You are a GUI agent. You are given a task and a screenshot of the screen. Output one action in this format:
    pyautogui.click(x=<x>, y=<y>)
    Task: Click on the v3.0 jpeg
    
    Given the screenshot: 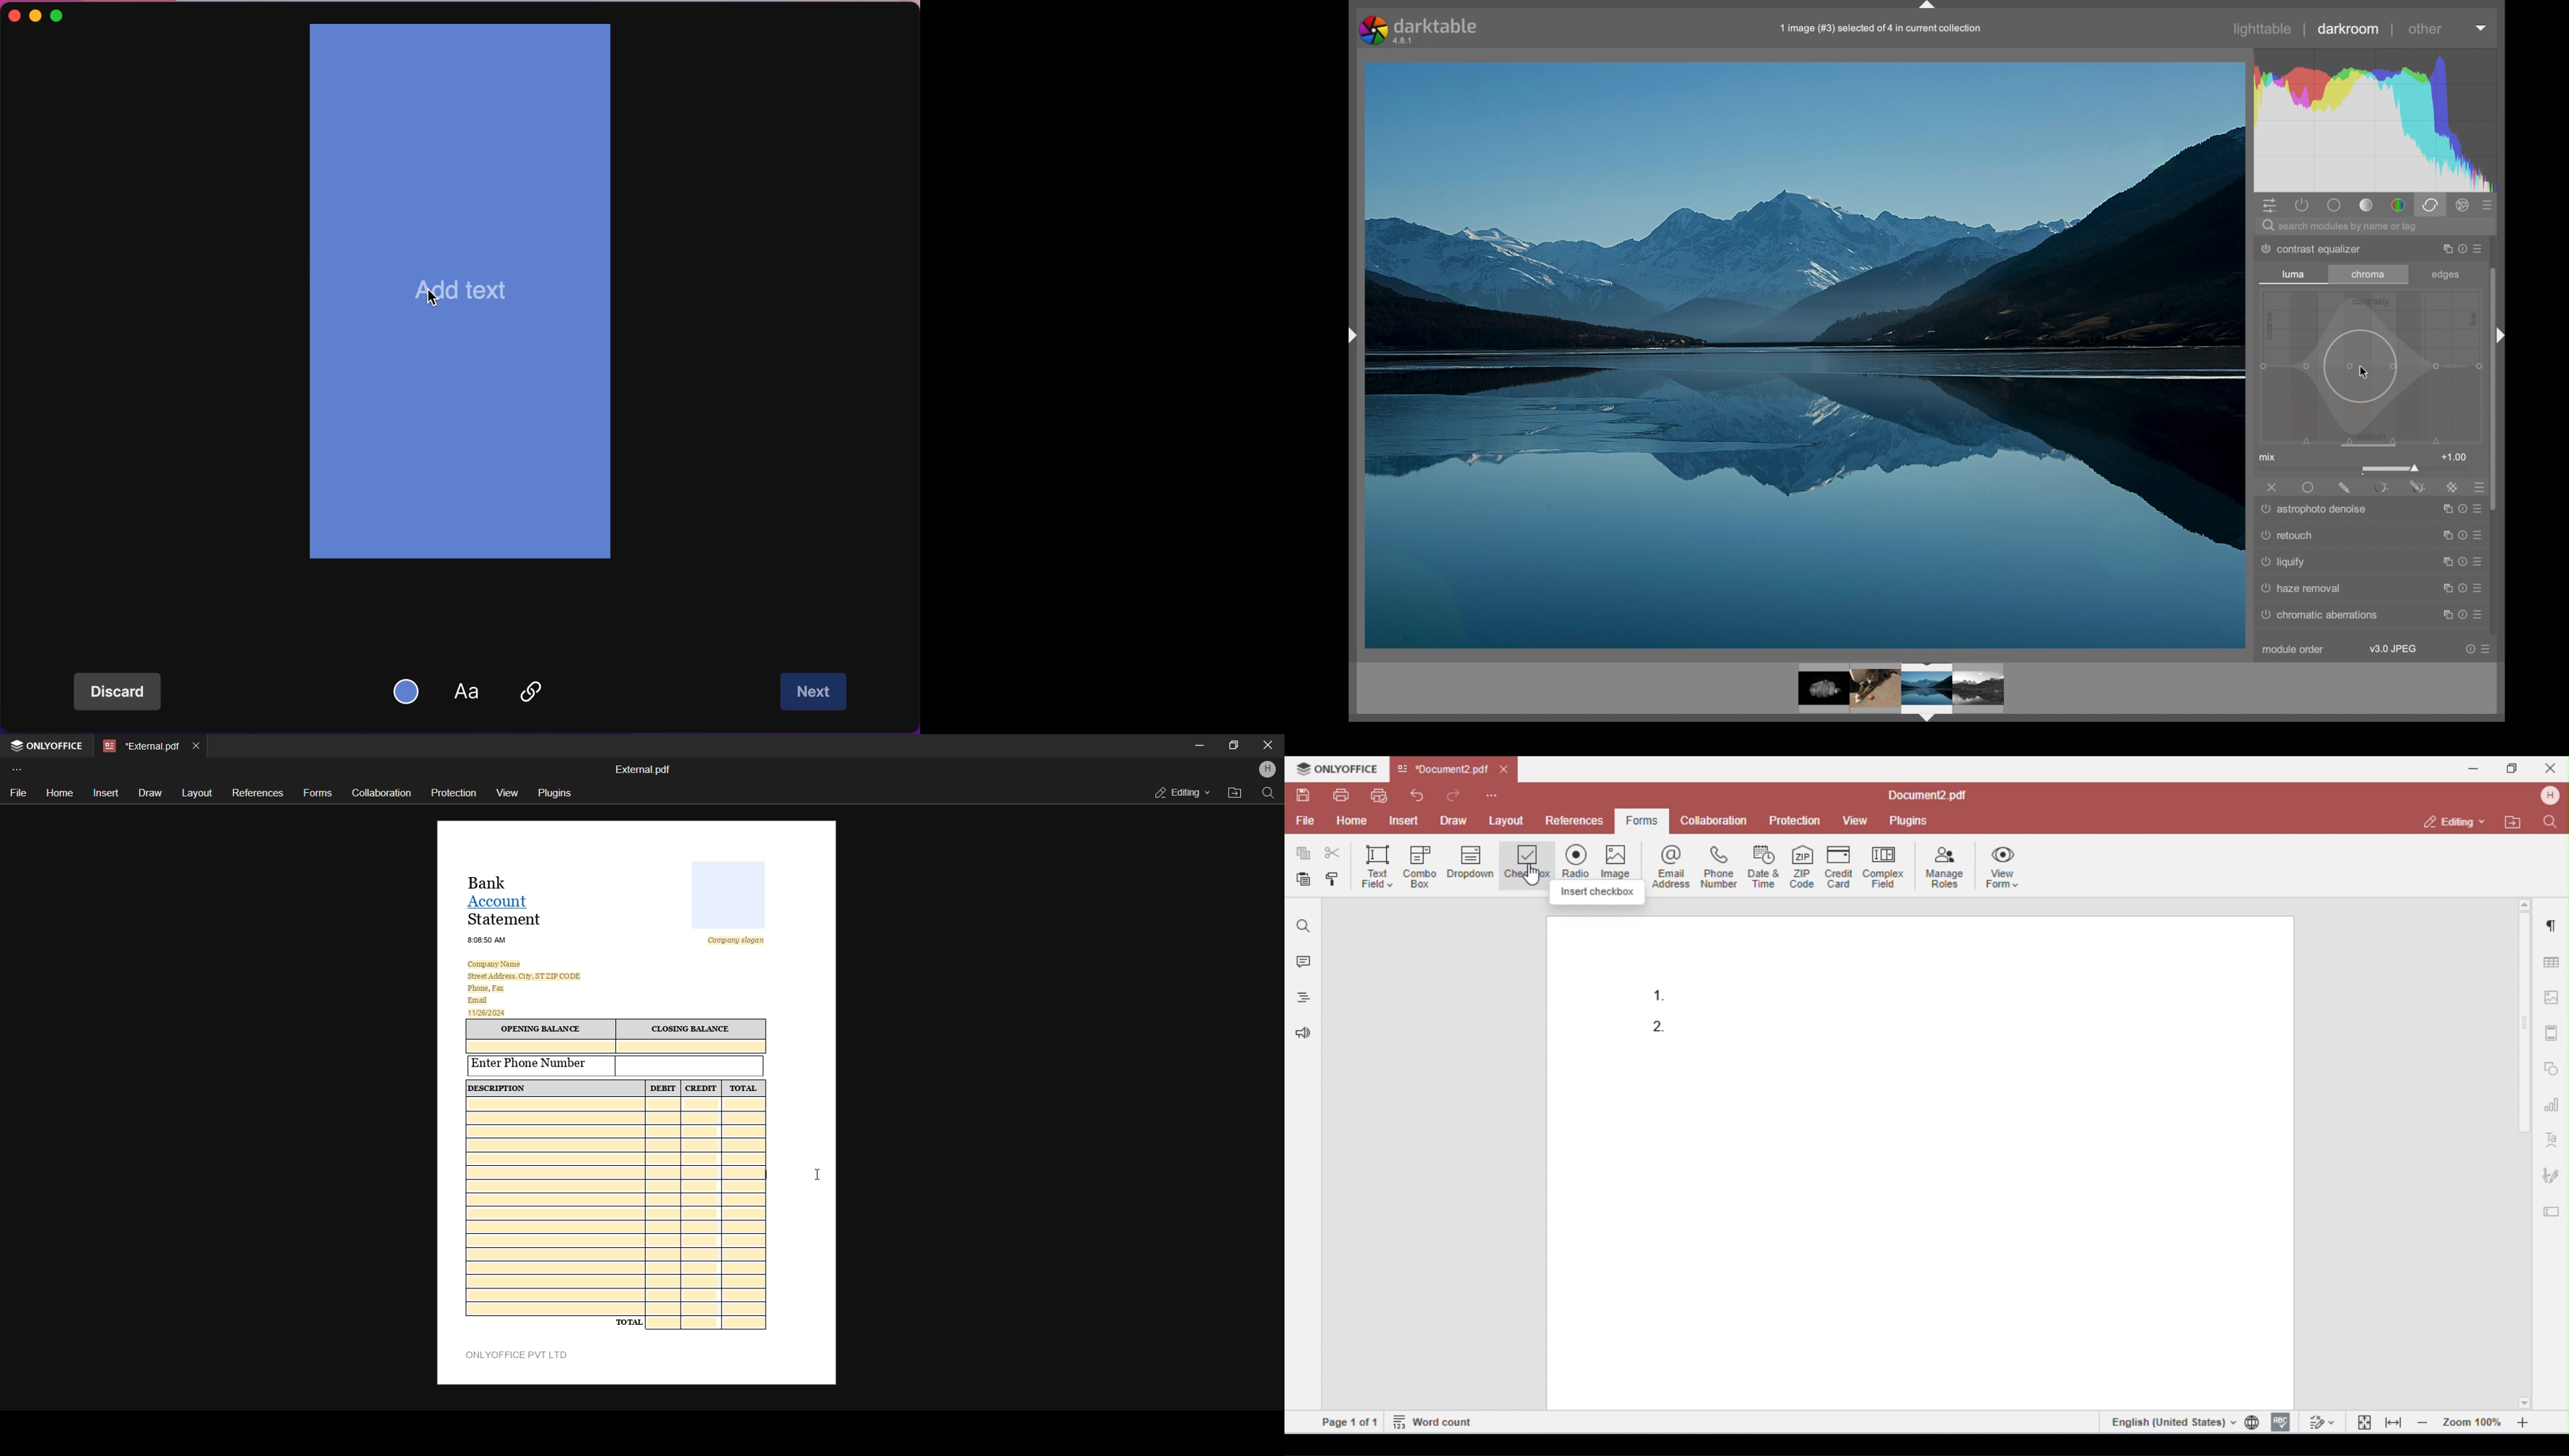 What is the action you would take?
    pyautogui.click(x=2393, y=649)
    